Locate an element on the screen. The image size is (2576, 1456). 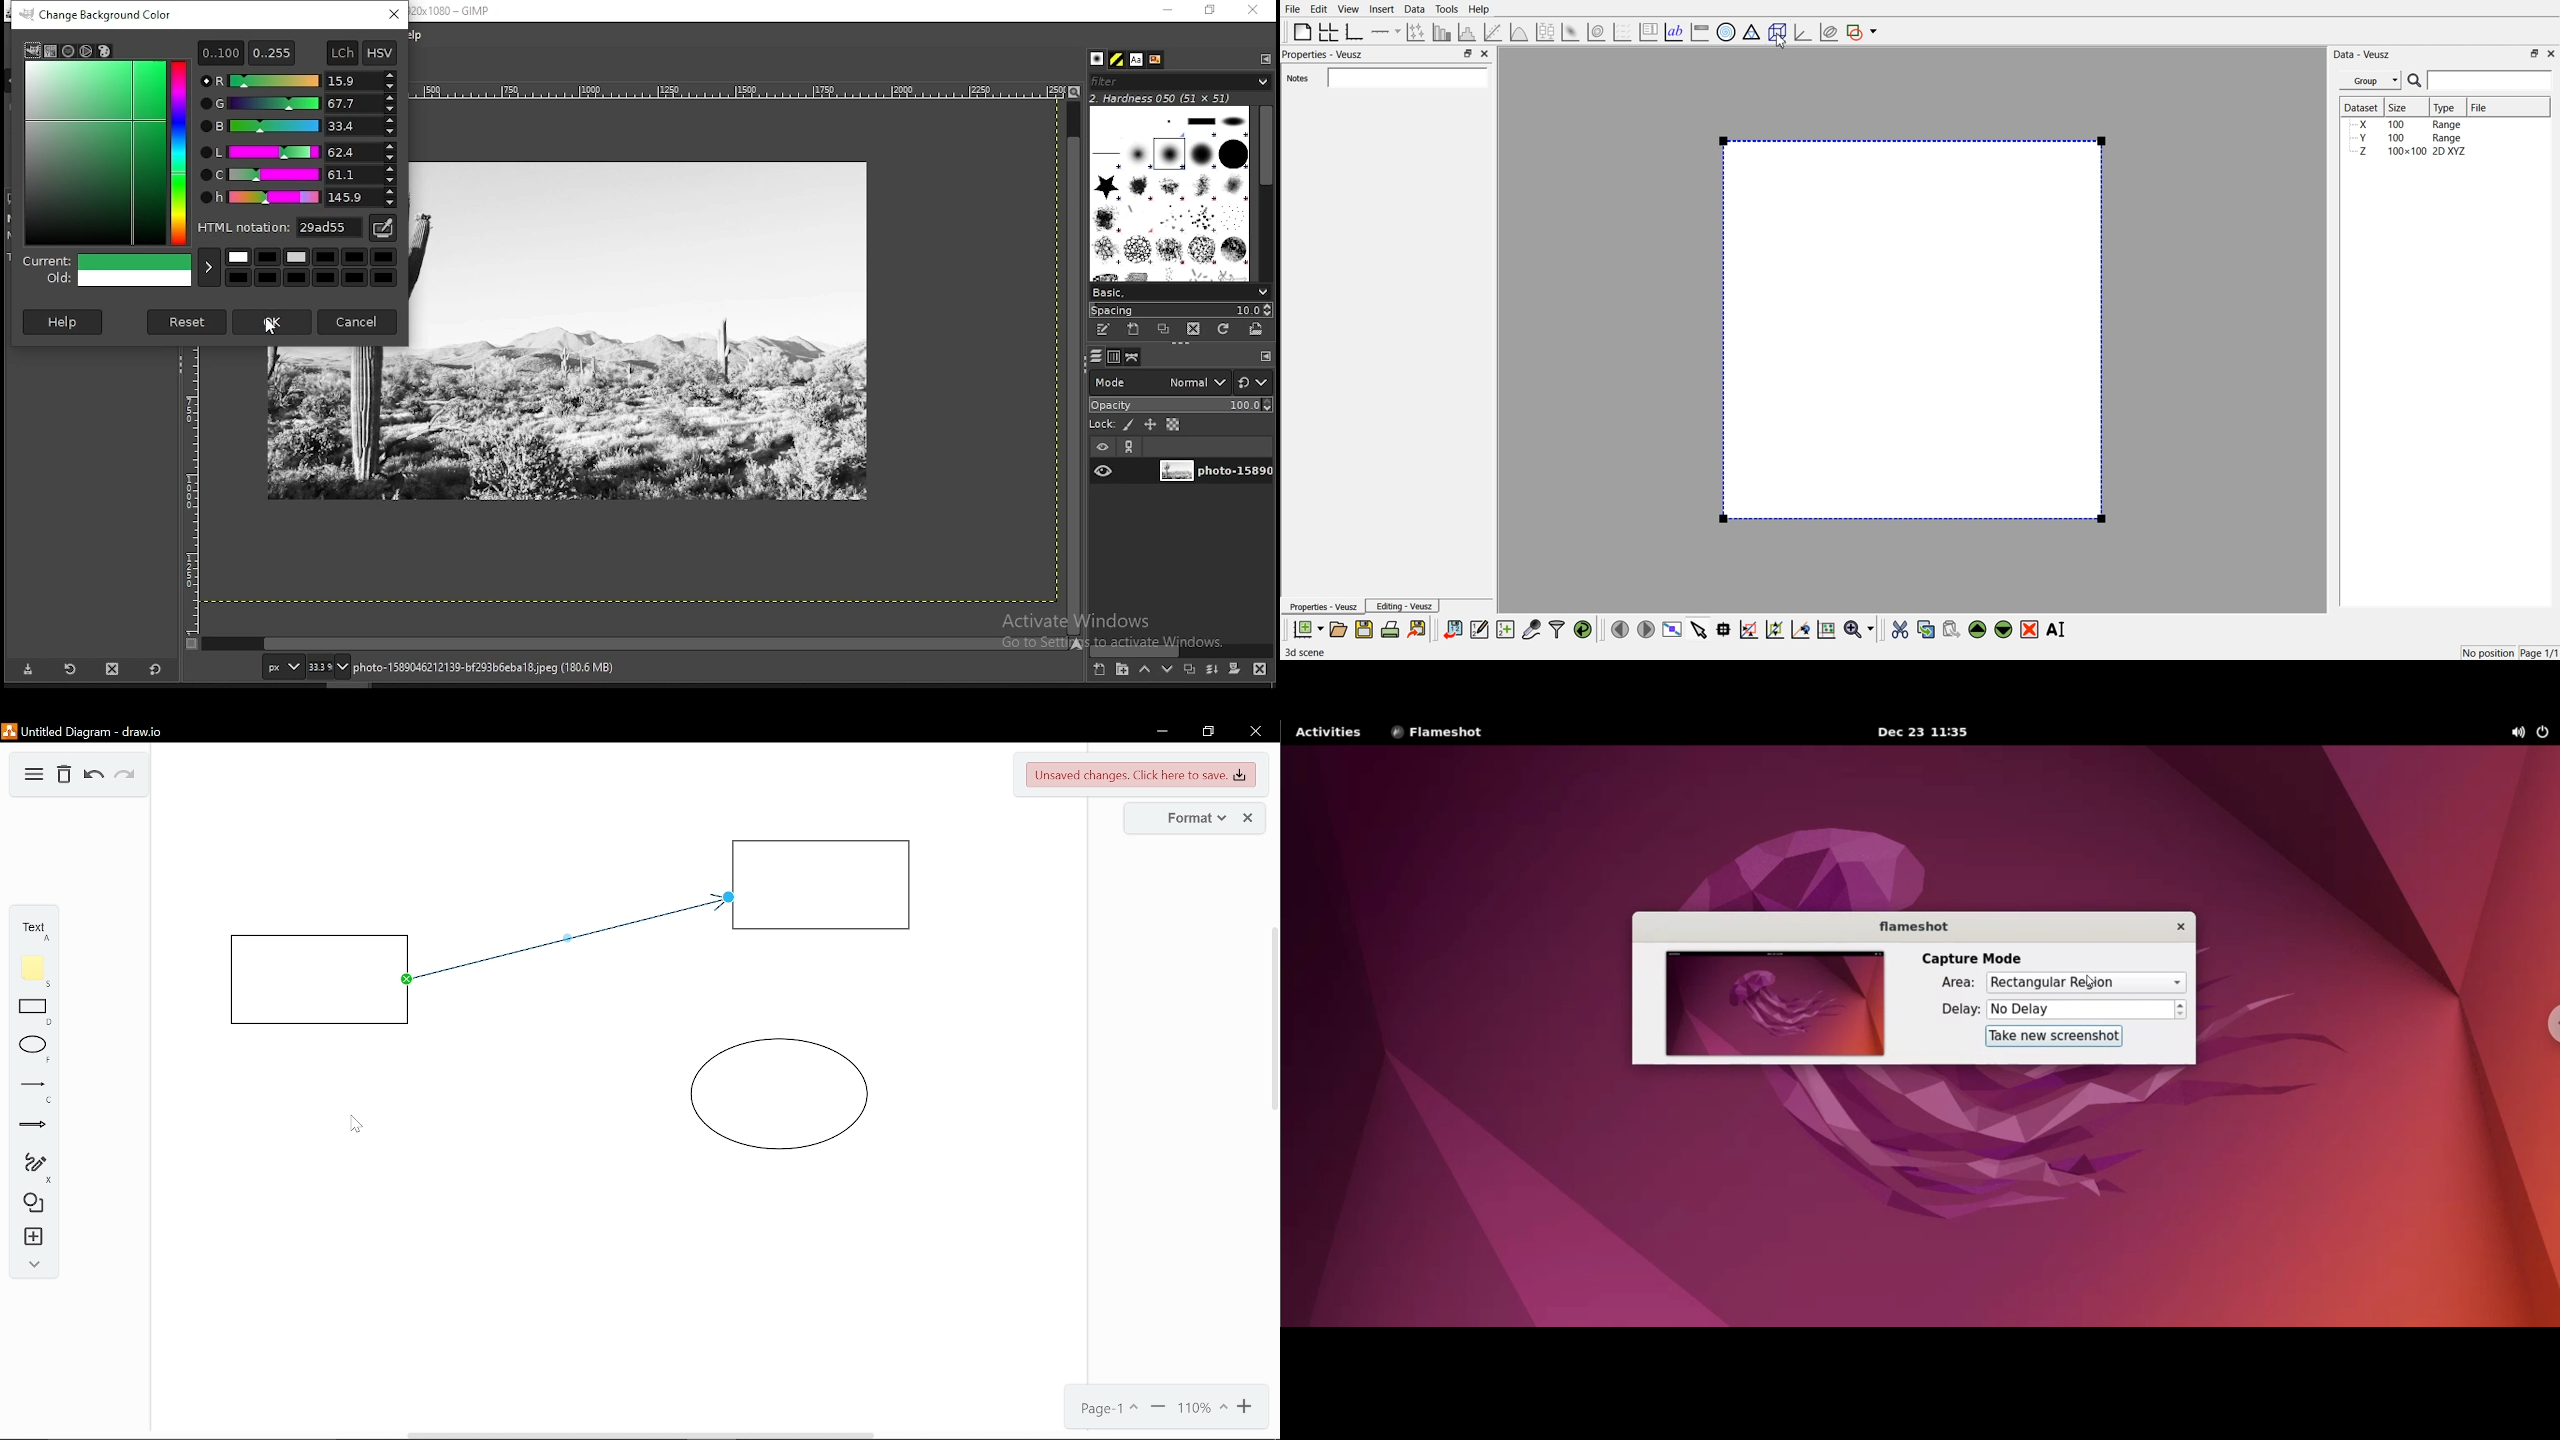
layer visibility is located at coordinates (1101, 448).